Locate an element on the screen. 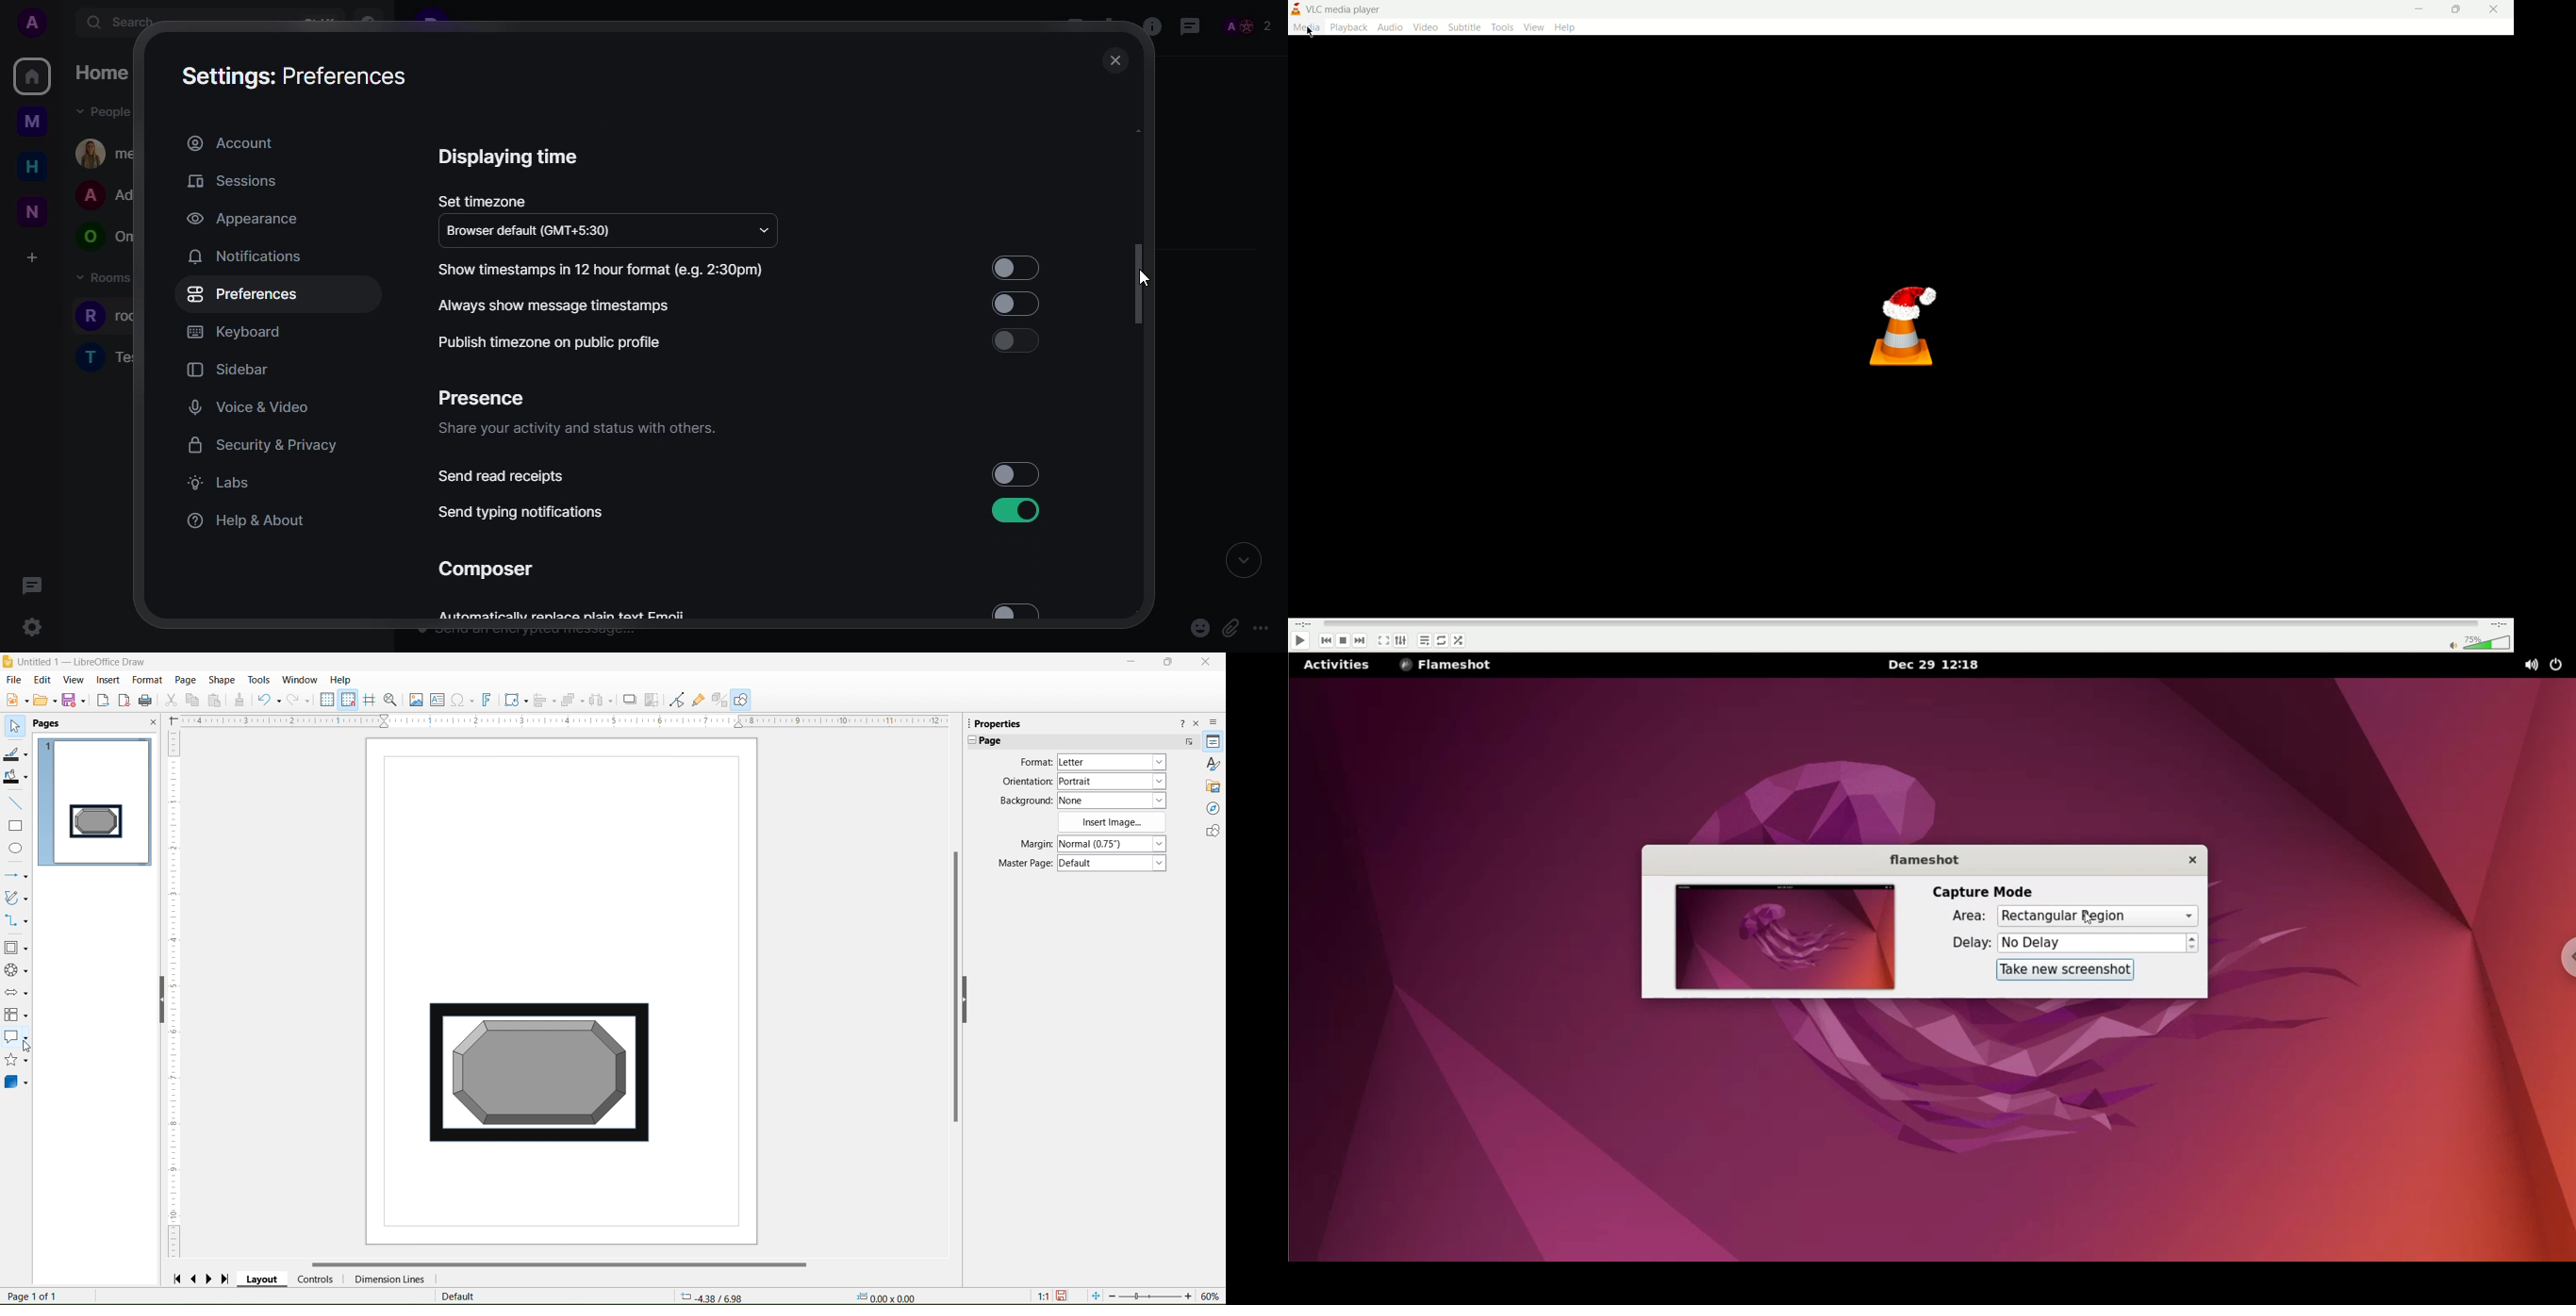 The width and height of the screenshot is (2576, 1316). Page is located at coordinates (553, 990).